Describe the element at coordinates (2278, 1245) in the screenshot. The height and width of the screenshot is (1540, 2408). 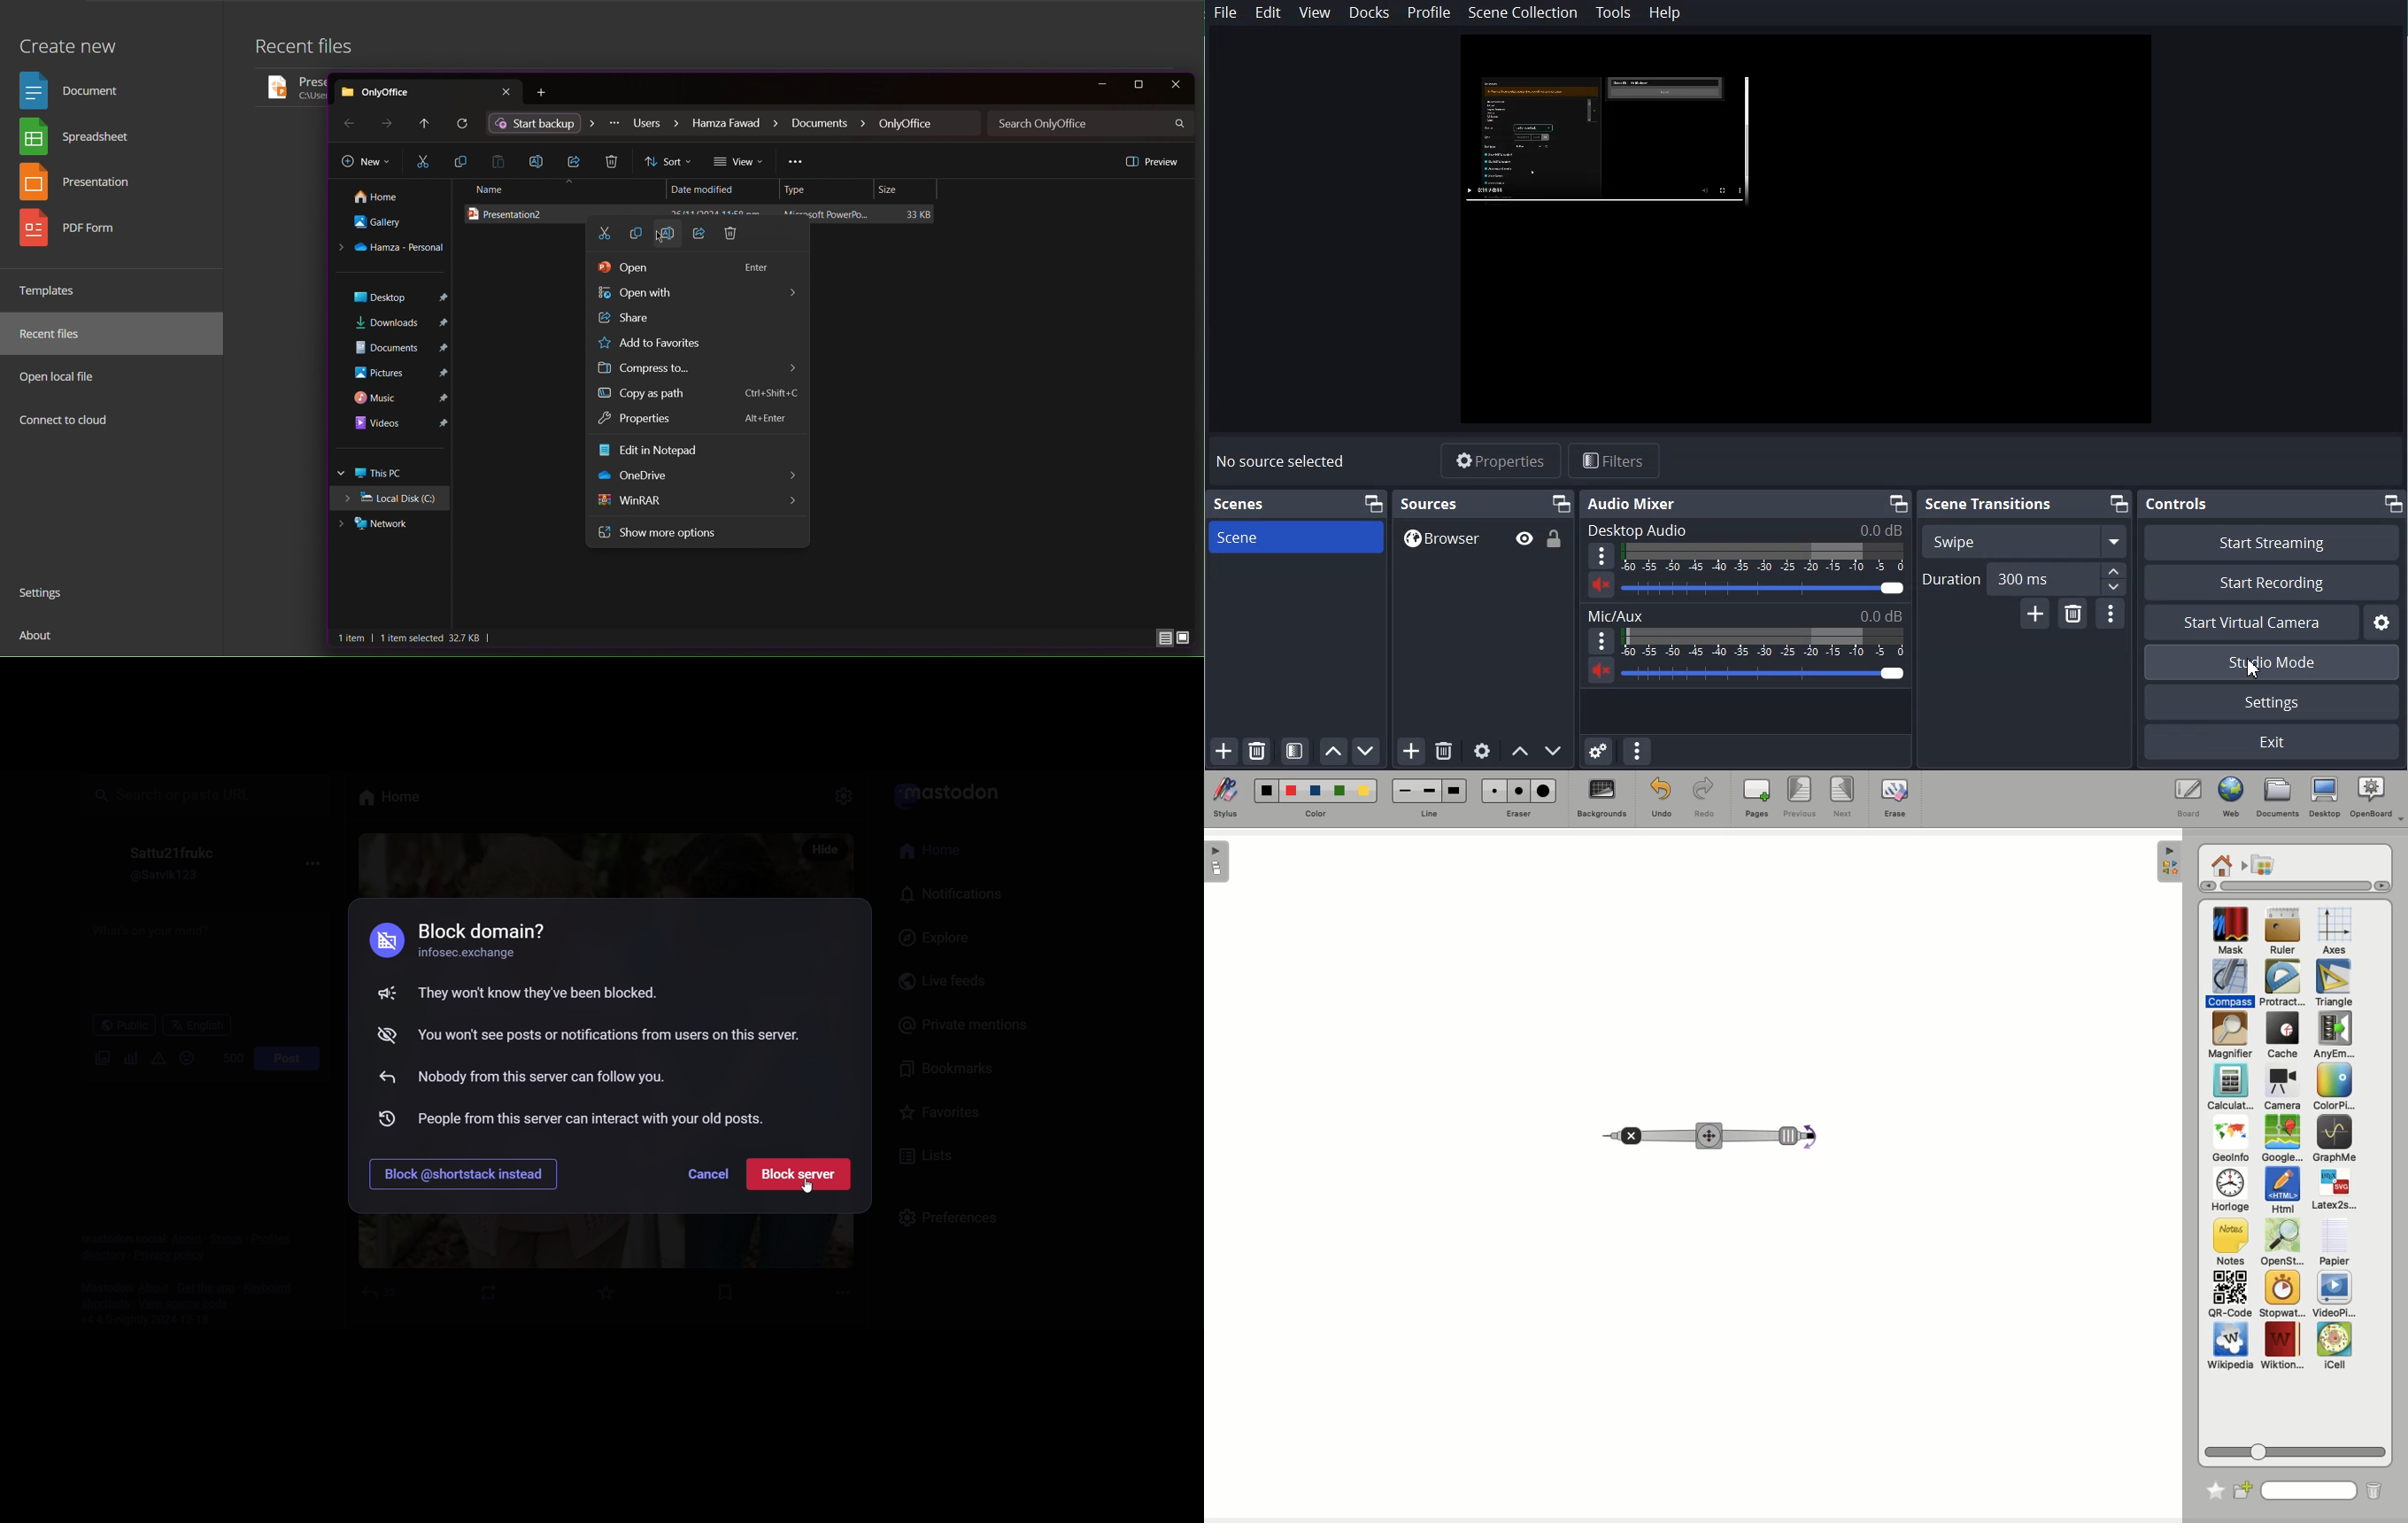
I see `OpenSt` at that location.